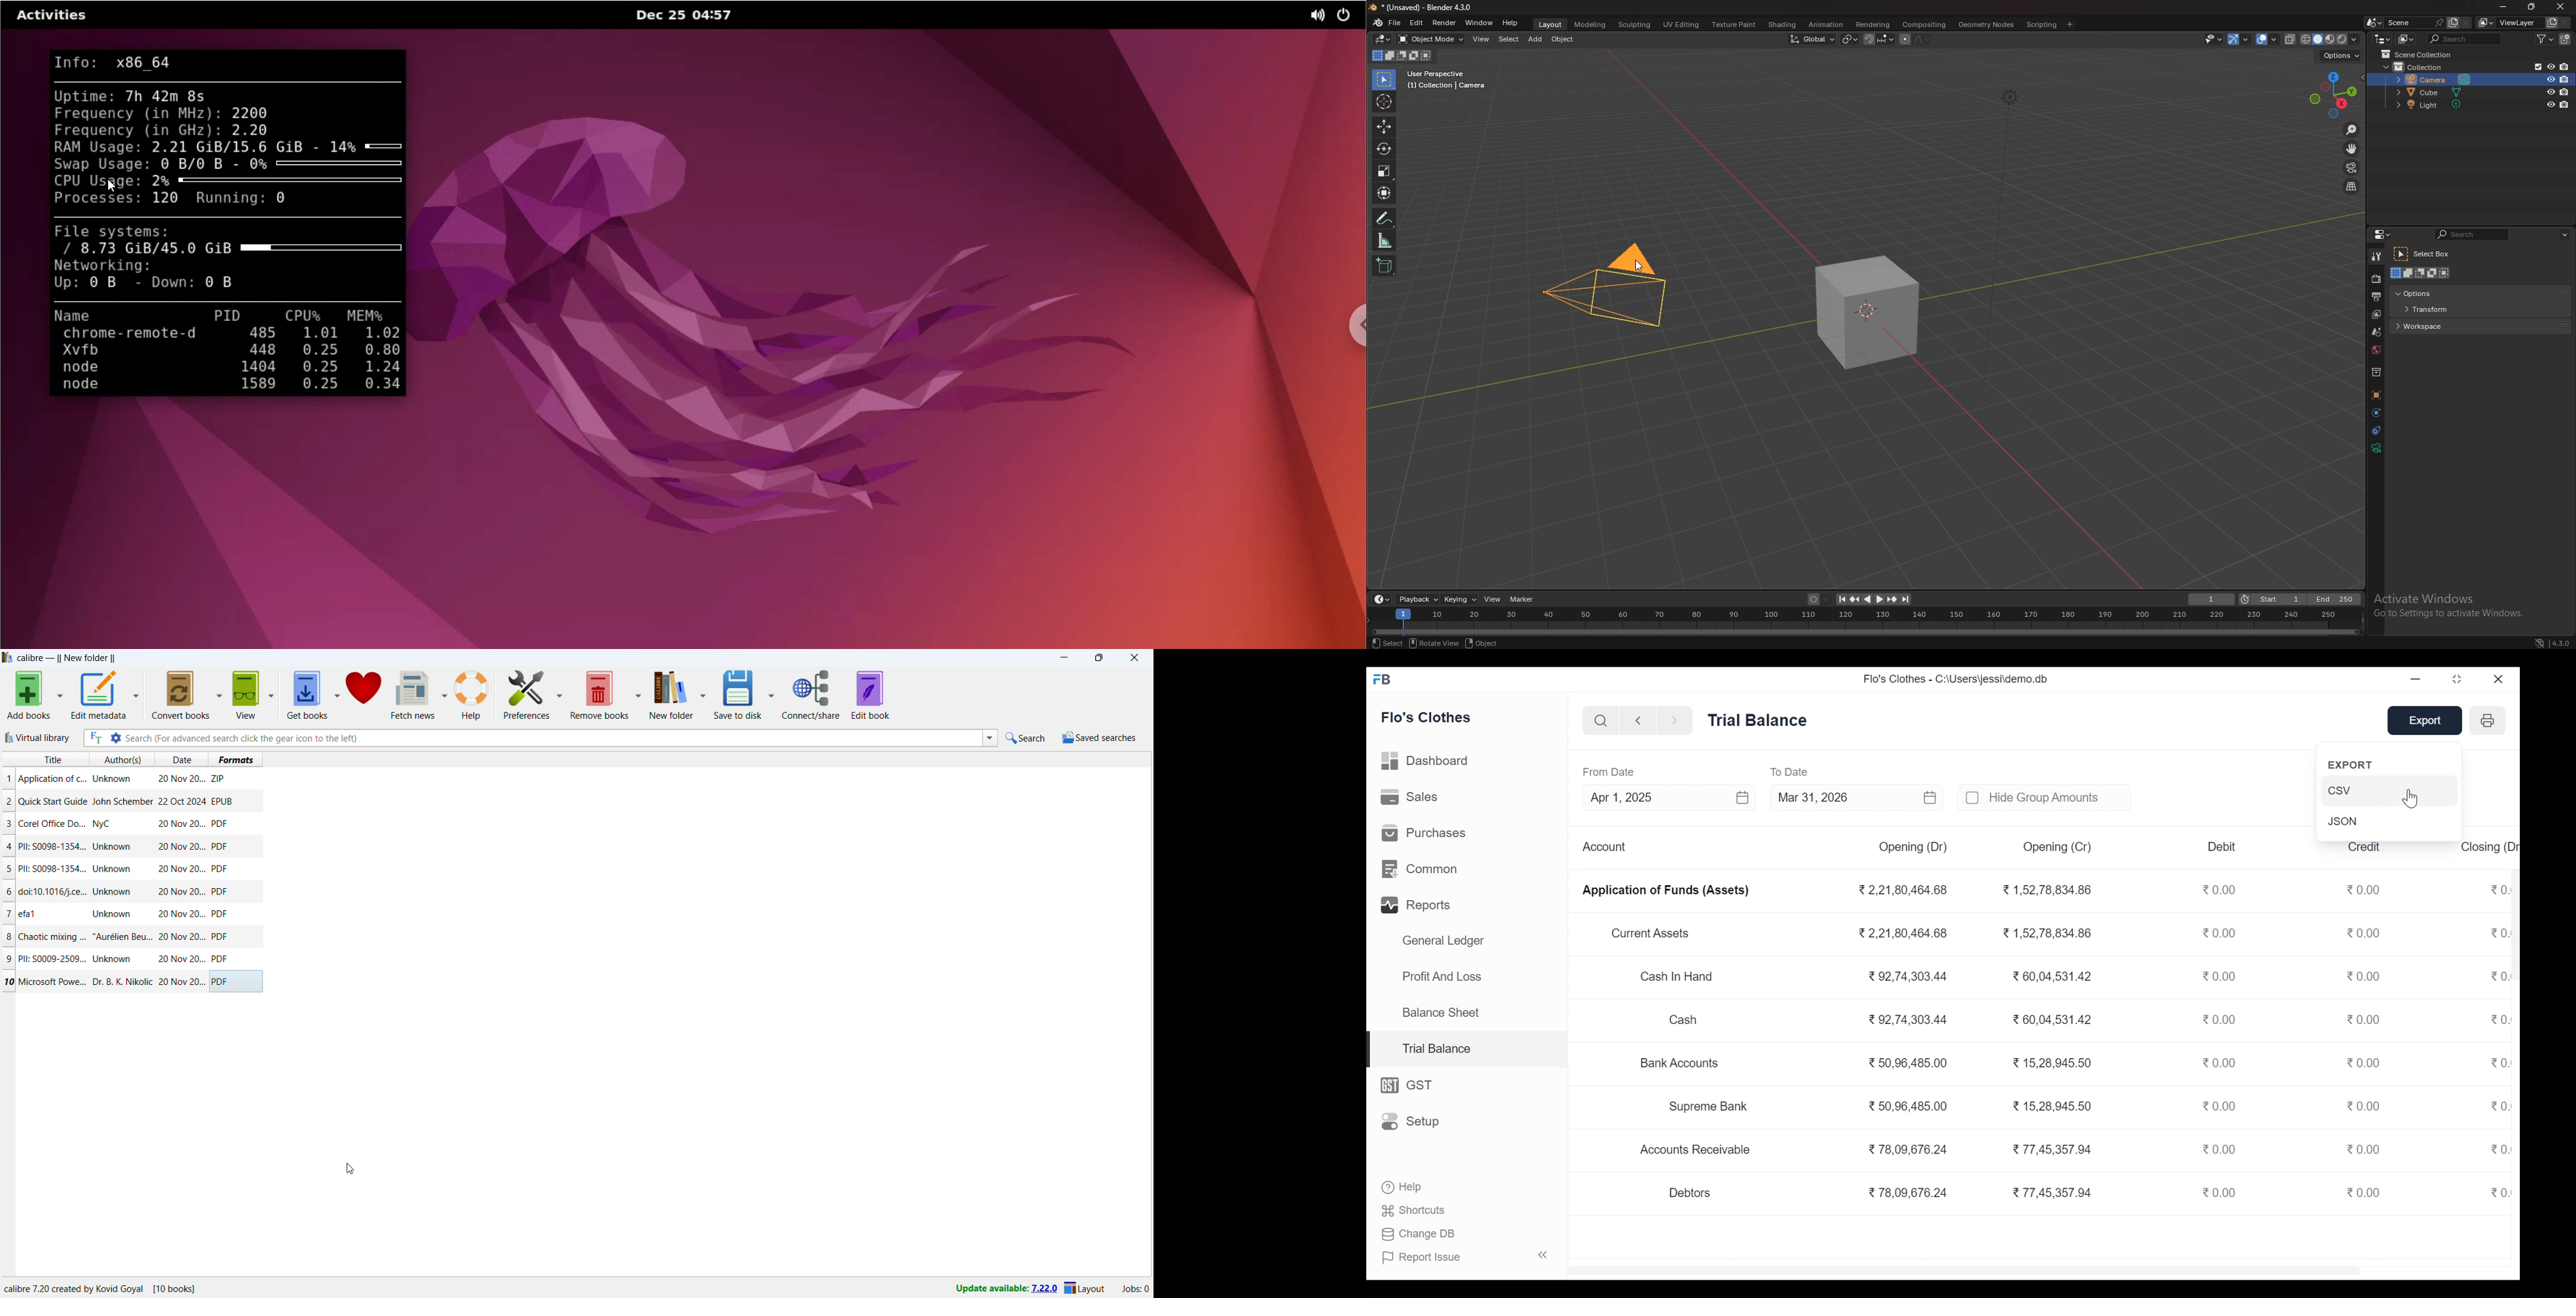 This screenshot has width=2576, height=1316. Describe the element at coordinates (9, 981) in the screenshot. I see `10` at that location.